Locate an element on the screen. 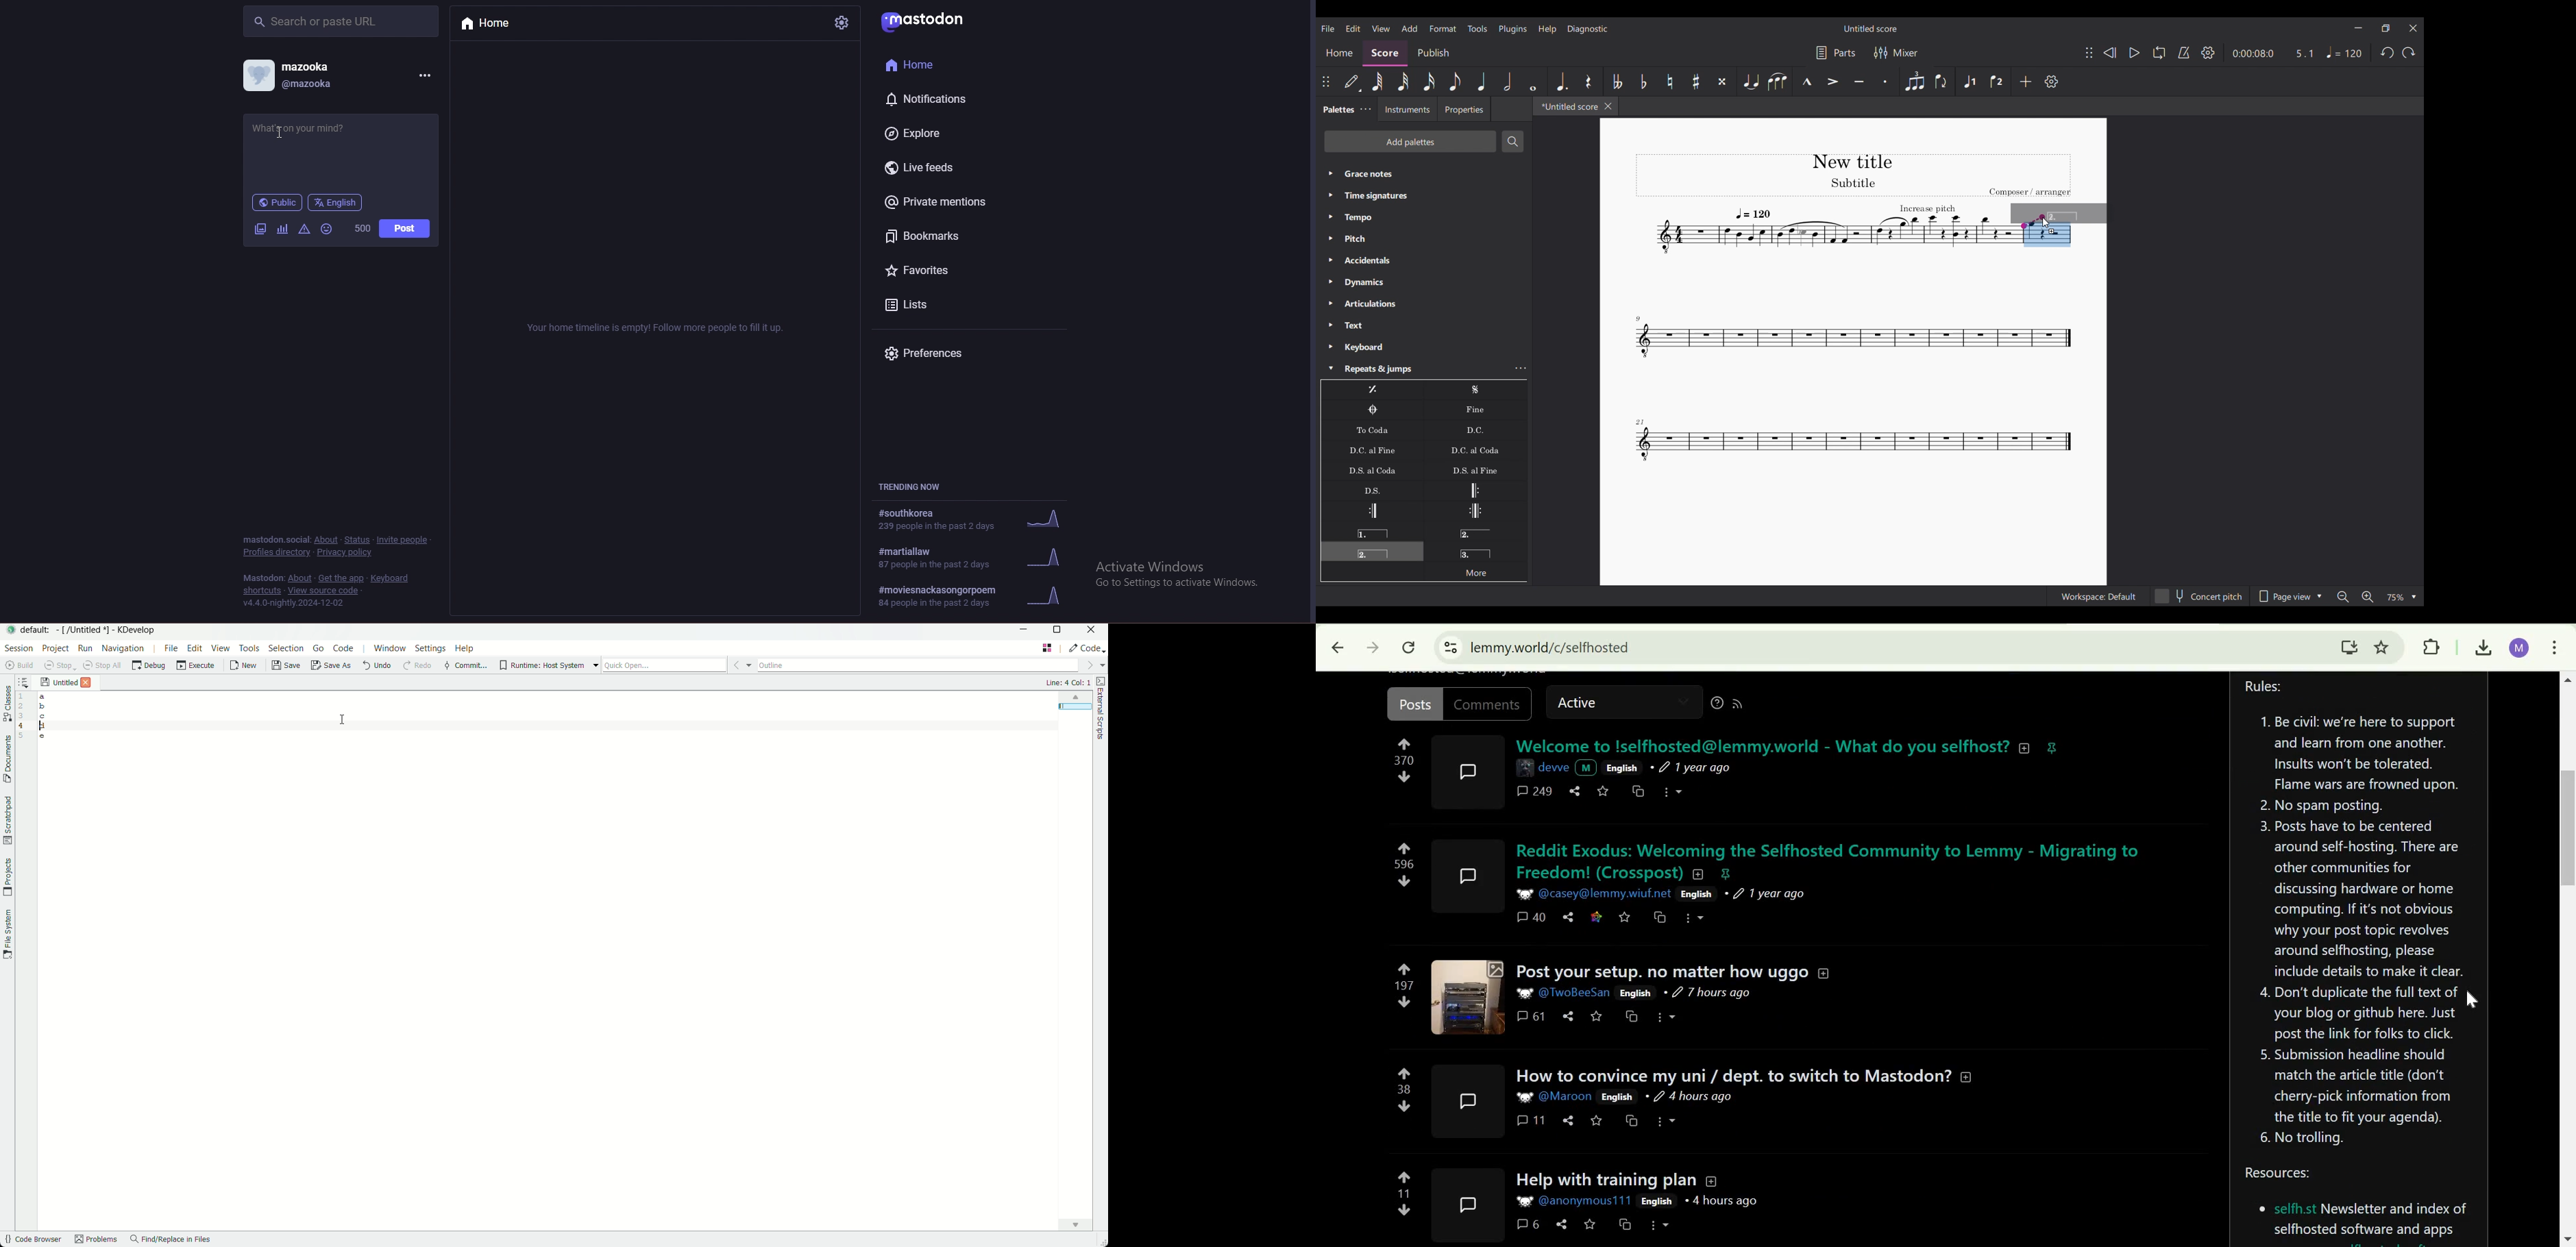 The width and height of the screenshot is (2576, 1260). Keyboard is located at coordinates (1424, 347).